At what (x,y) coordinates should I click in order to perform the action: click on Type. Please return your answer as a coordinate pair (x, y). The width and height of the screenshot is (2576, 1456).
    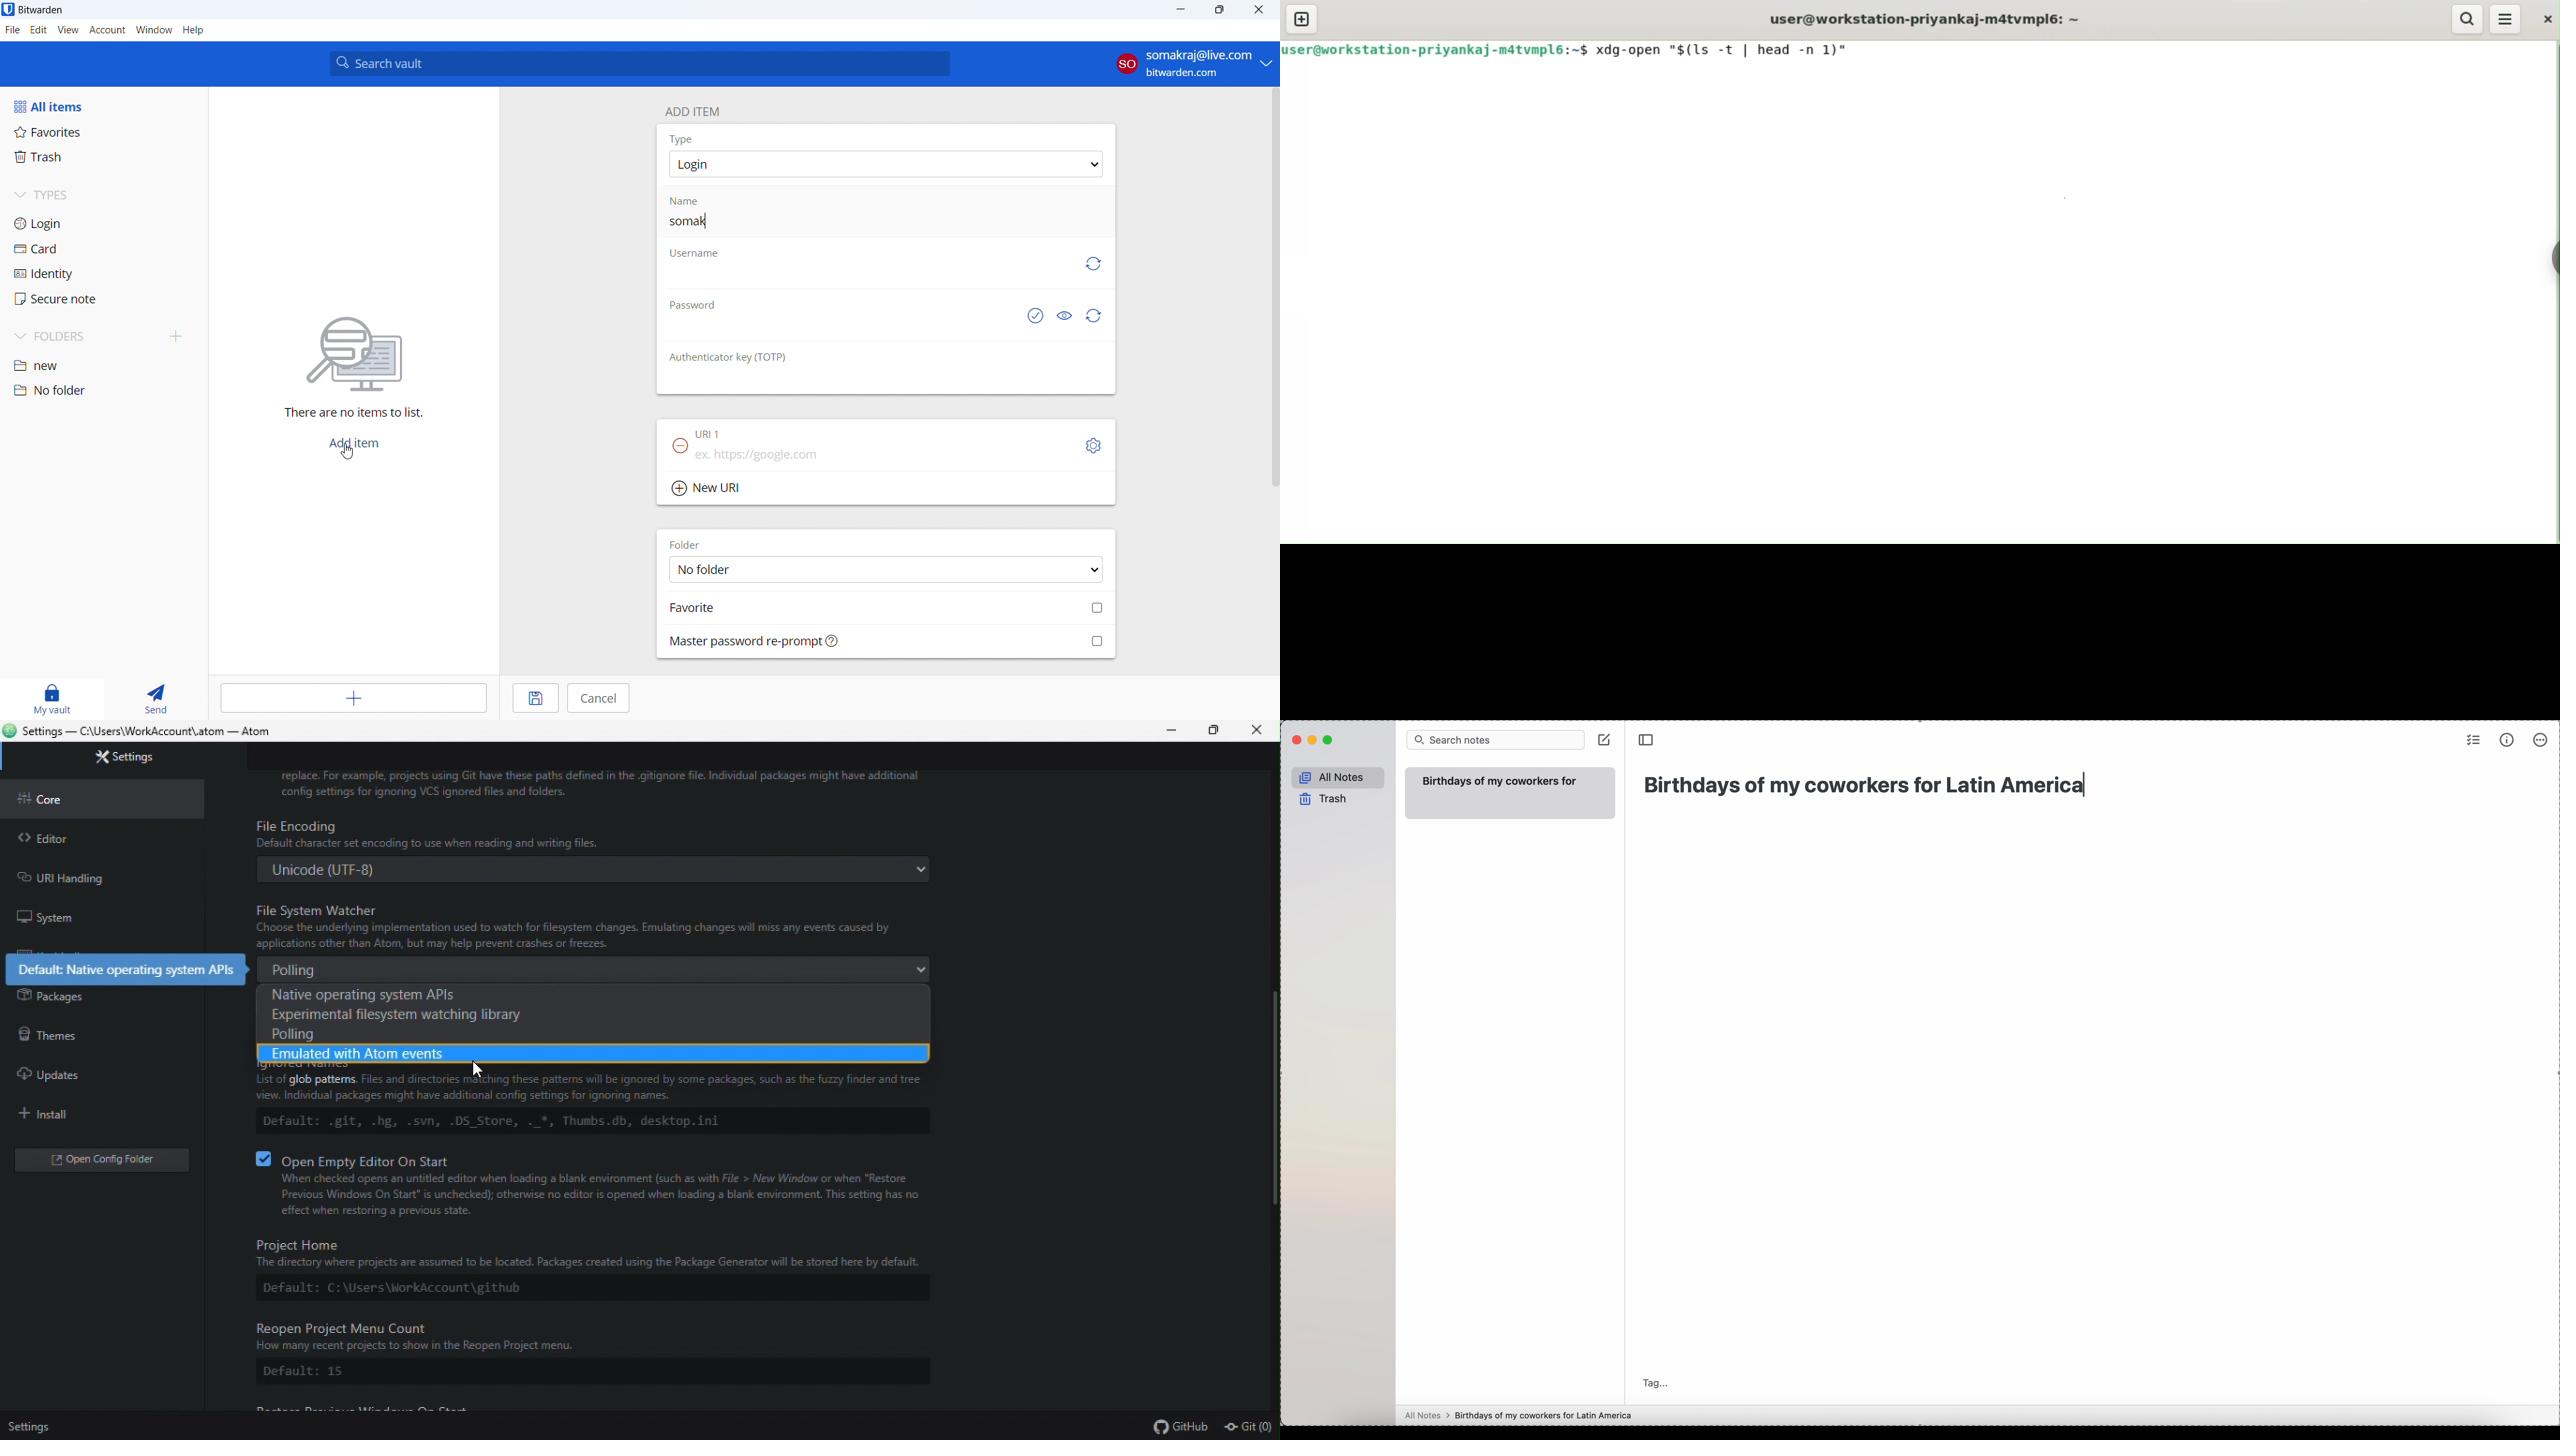
    Looking at the image, I should click on (681, 139).